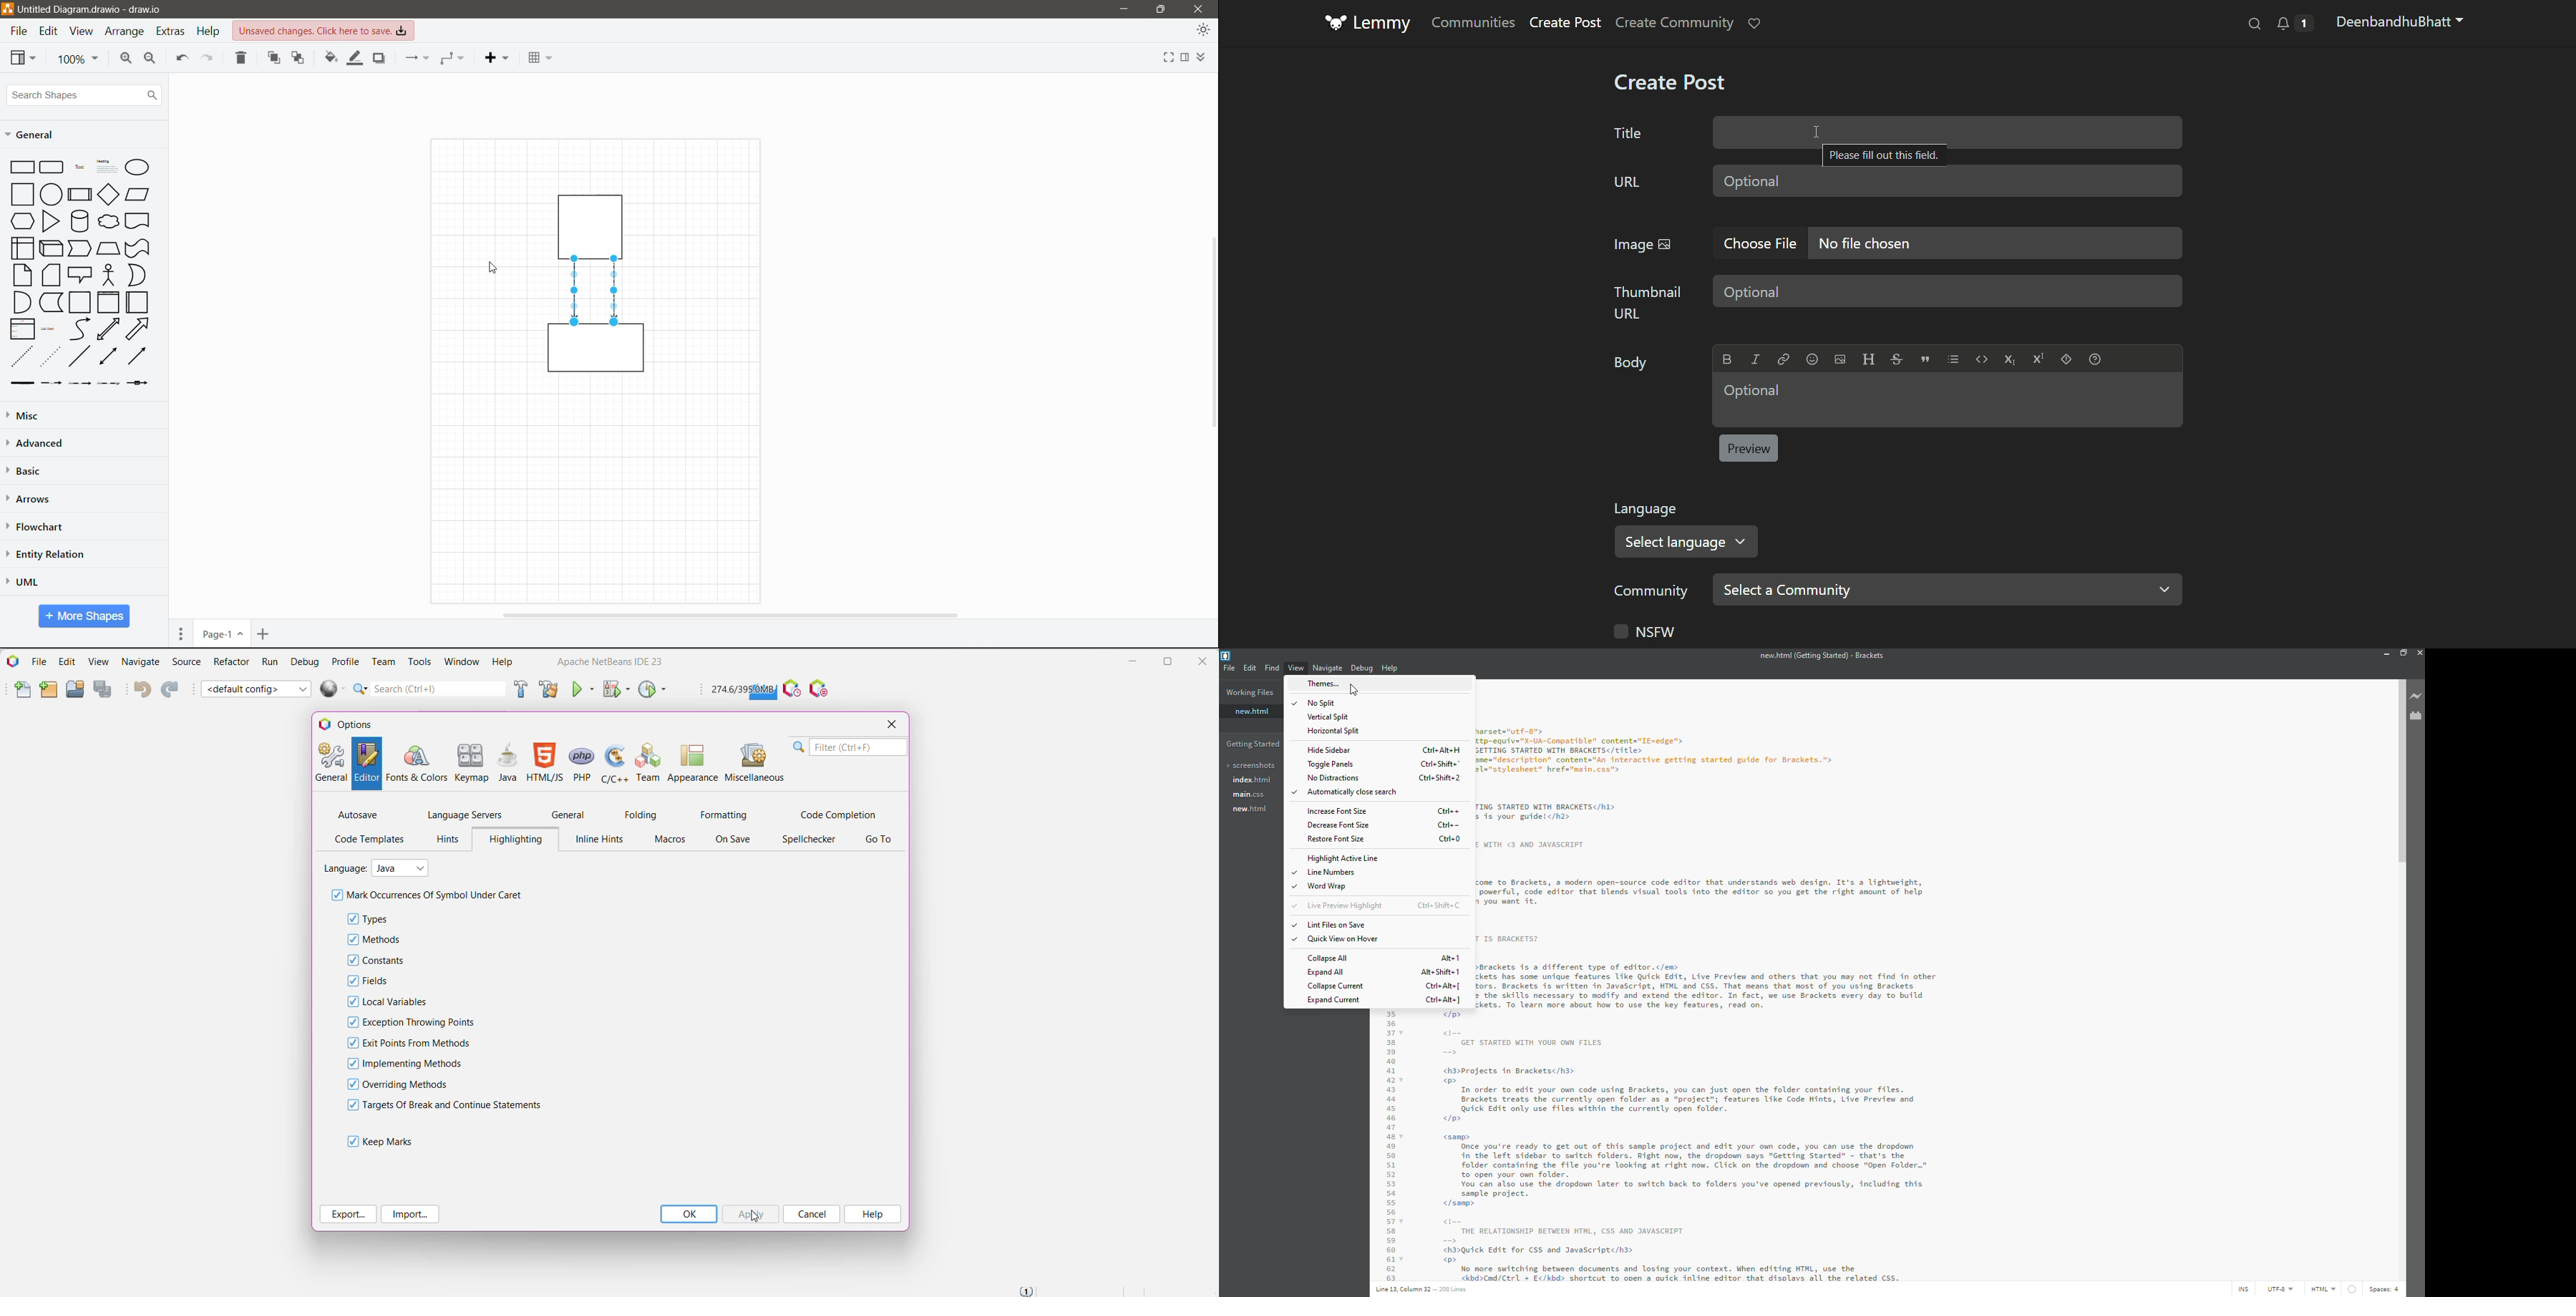 Image resolution: width=2576 pixels, height=1316 pixels. Describe the element at coordinates (81, 303) in the screenshot. I see `Container` at that location.